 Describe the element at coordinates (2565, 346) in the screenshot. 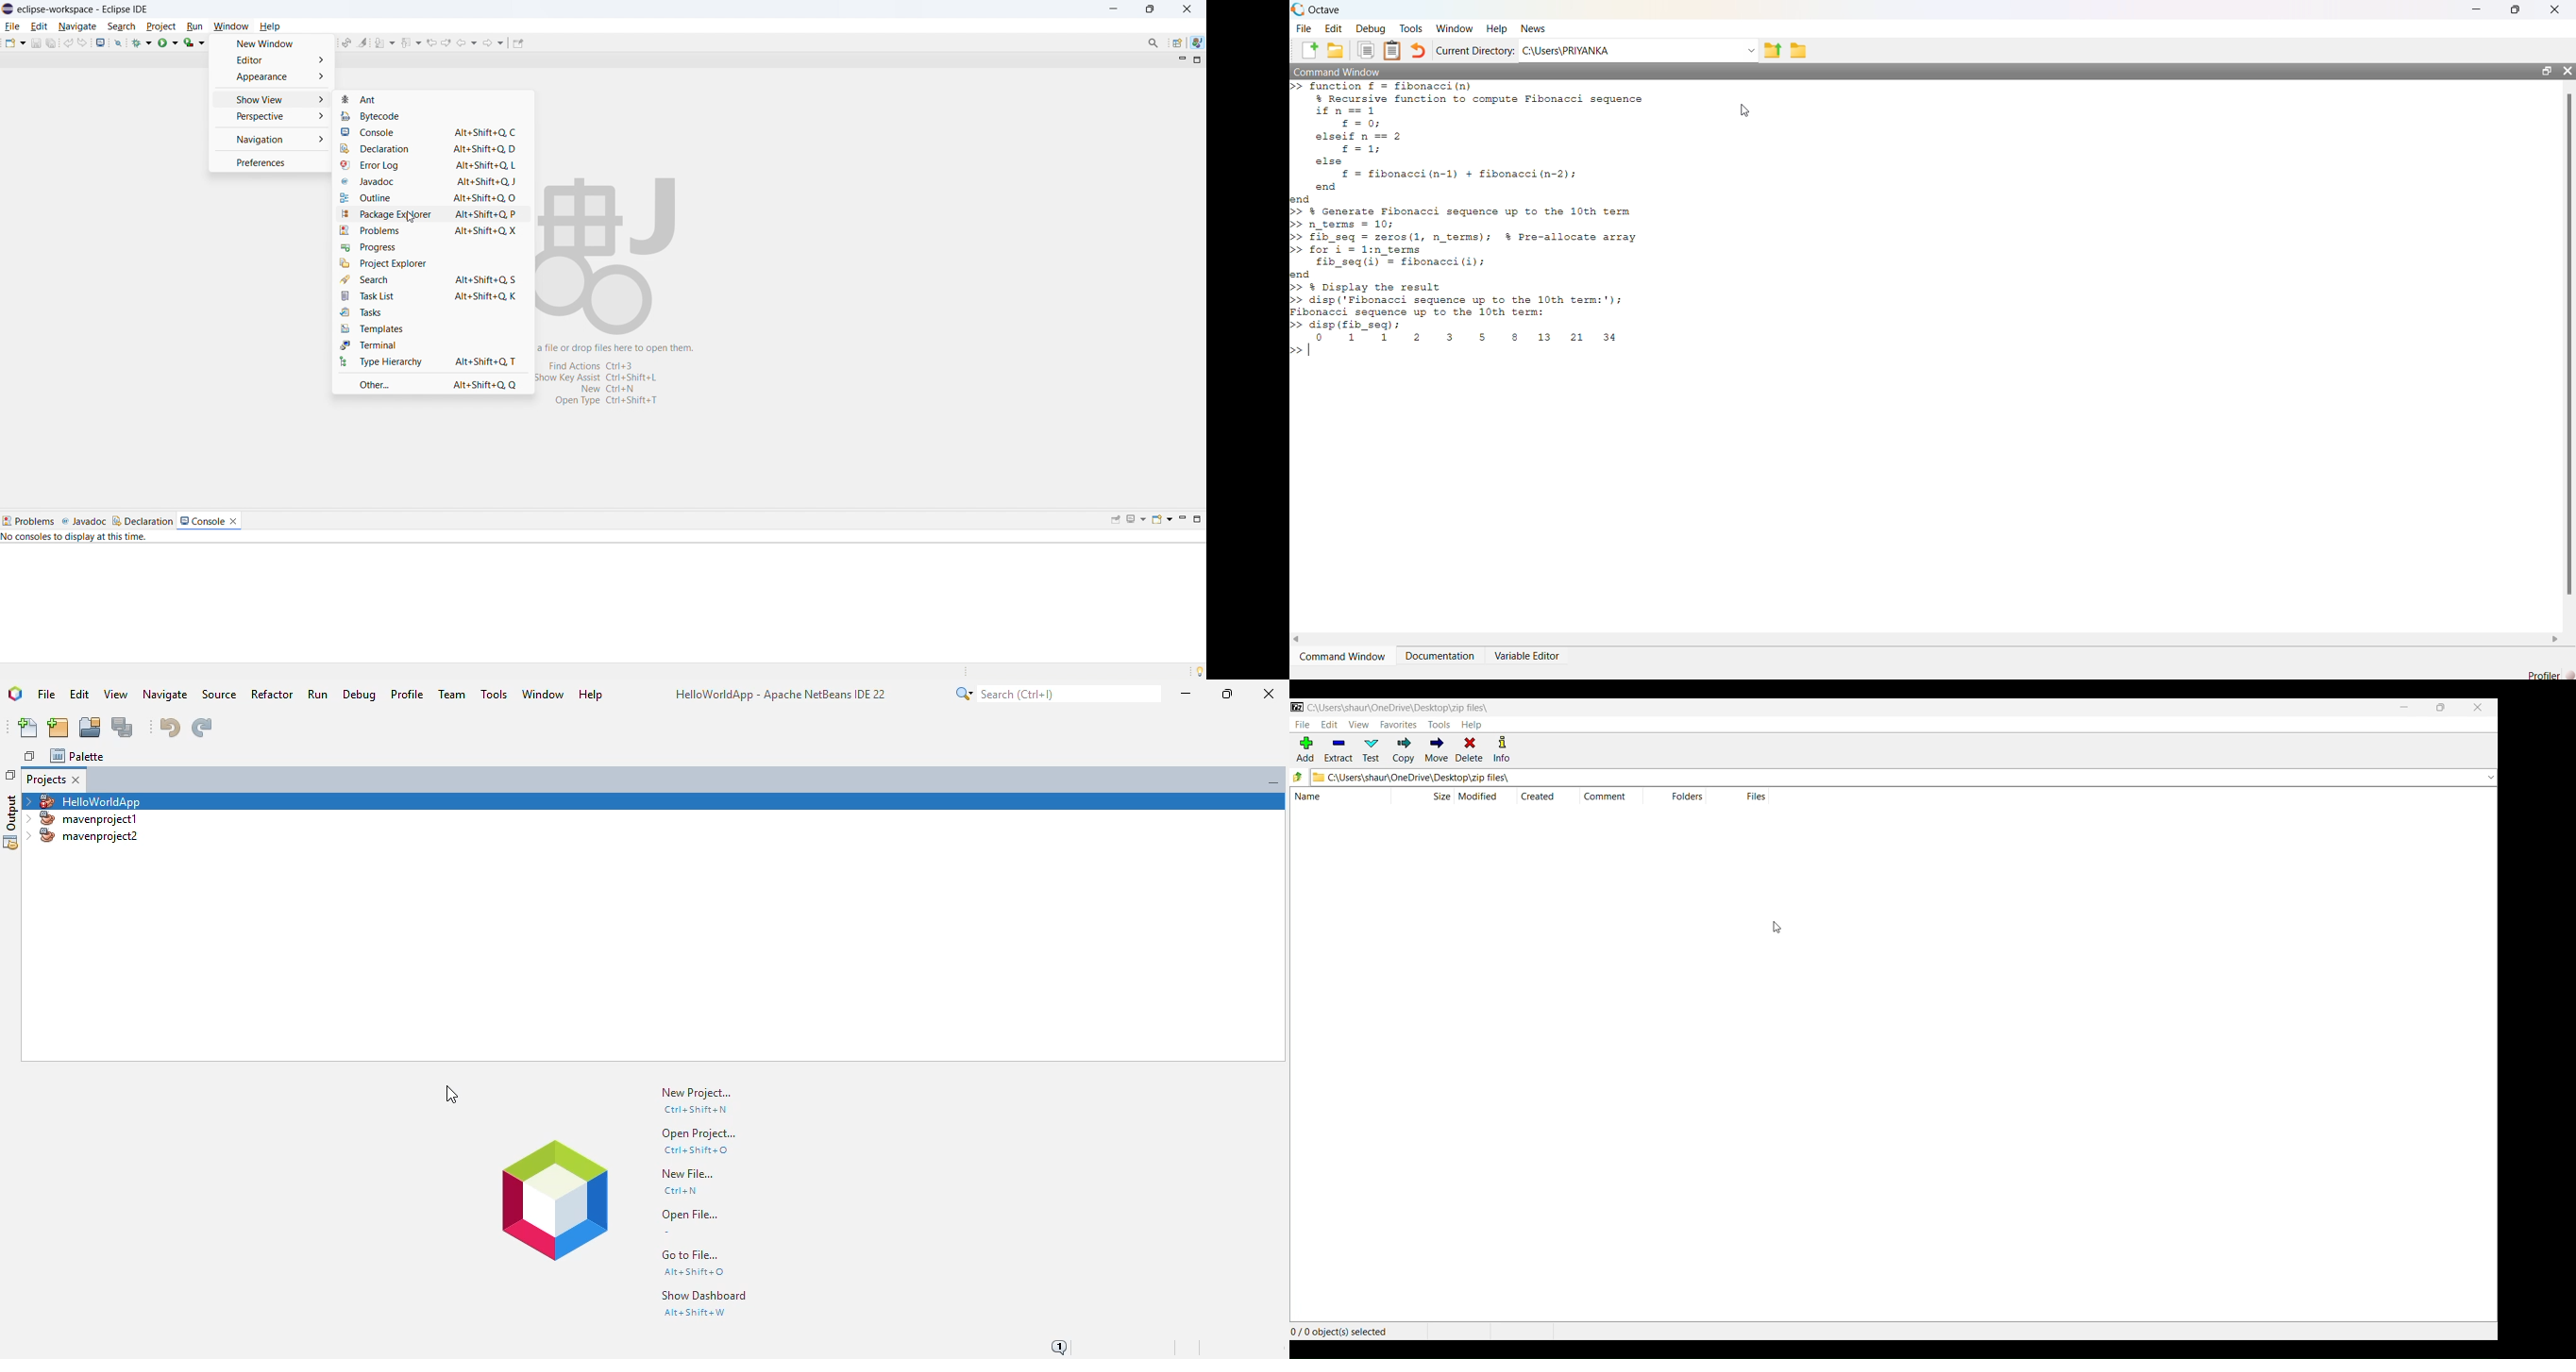

I see `scroll bar` at that location.